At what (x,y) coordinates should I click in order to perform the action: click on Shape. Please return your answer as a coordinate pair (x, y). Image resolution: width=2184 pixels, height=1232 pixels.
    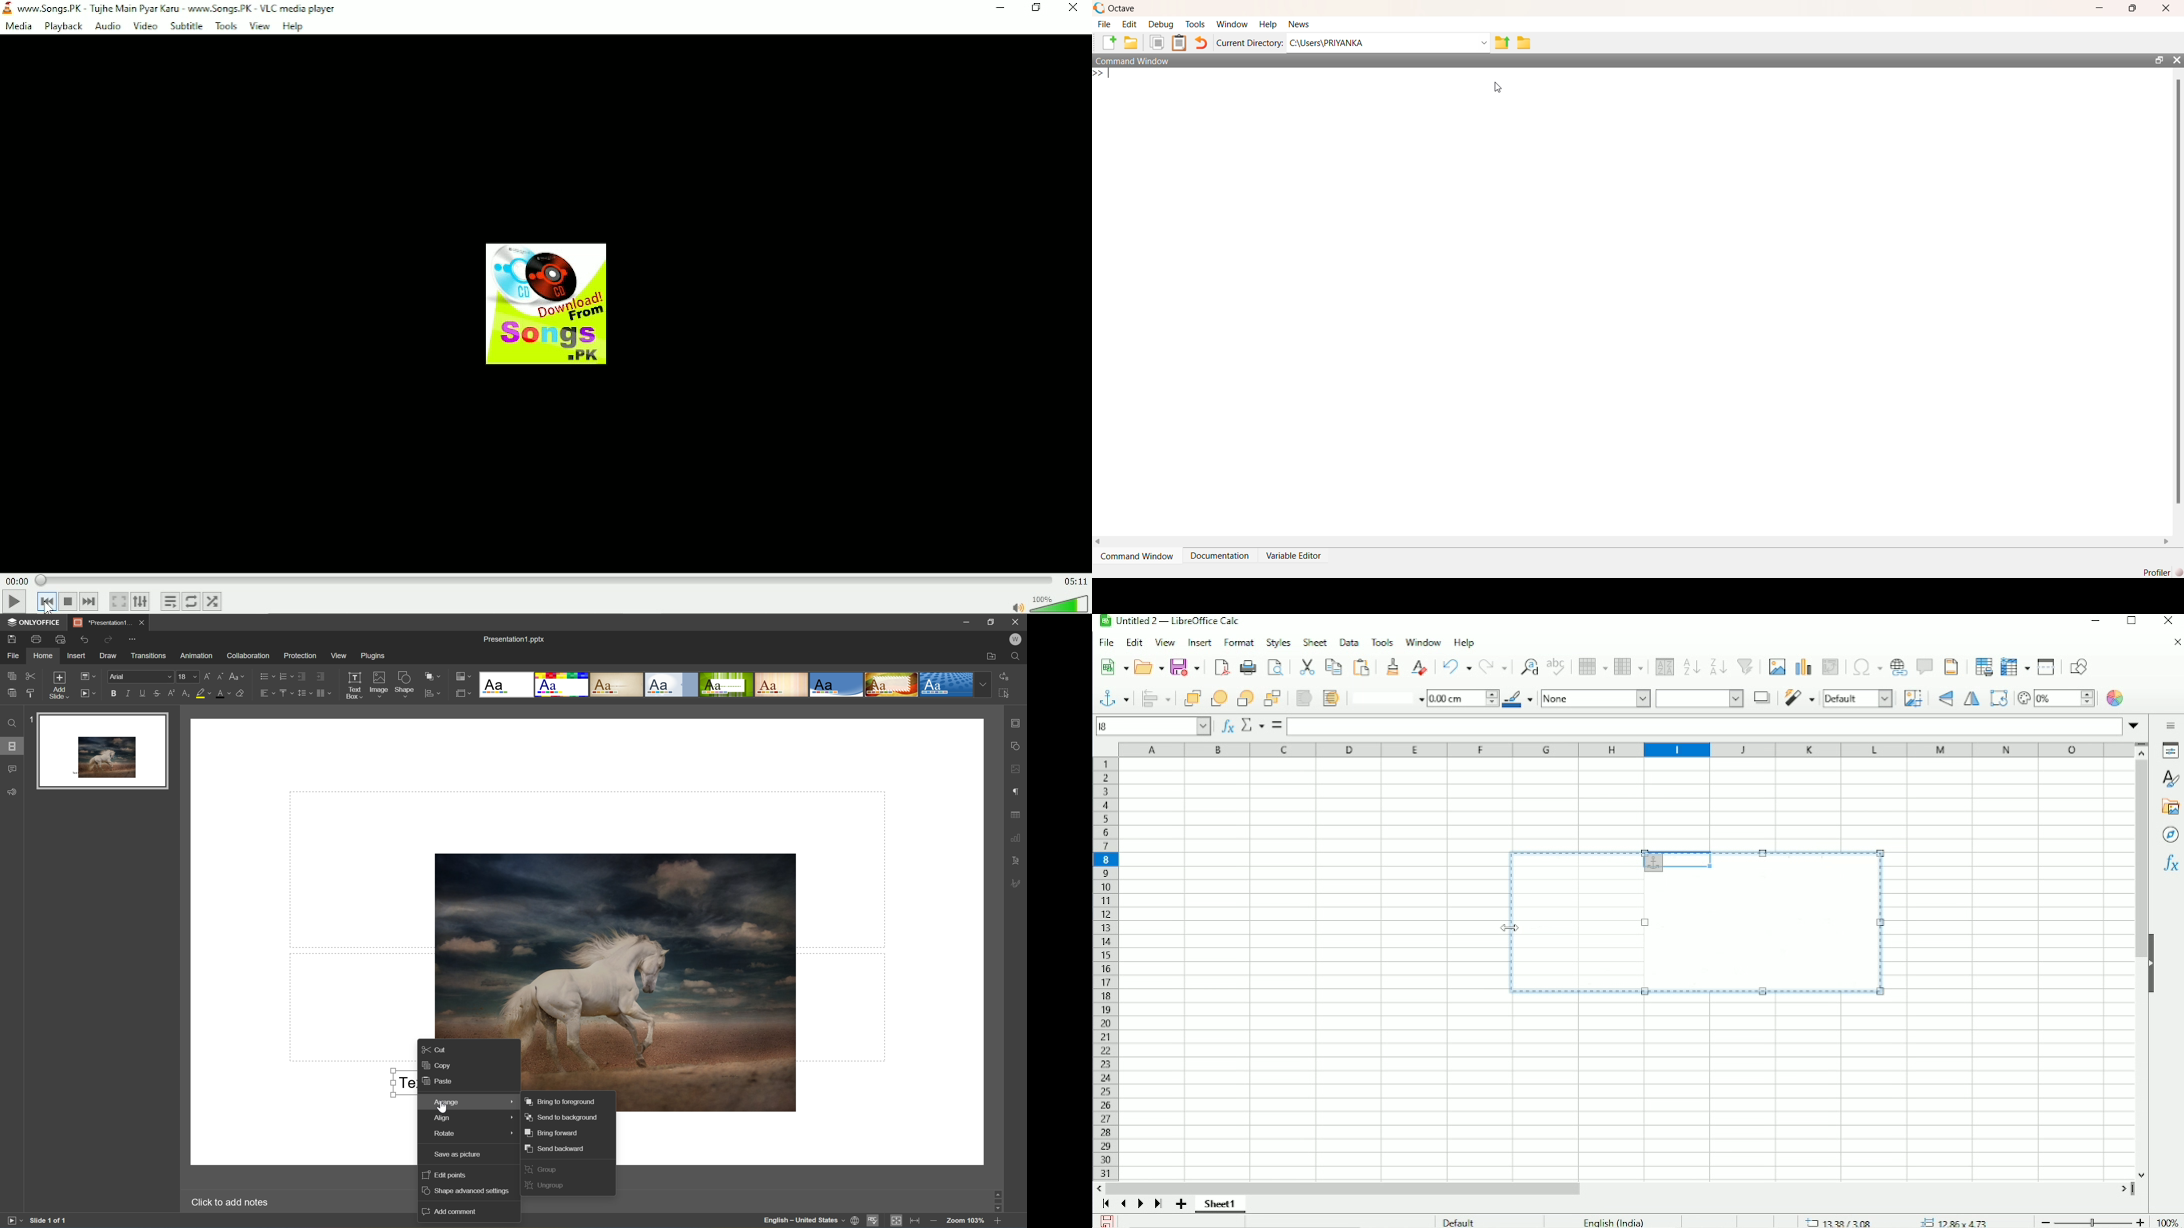
    Looking at the image, I should click on (405, 685).